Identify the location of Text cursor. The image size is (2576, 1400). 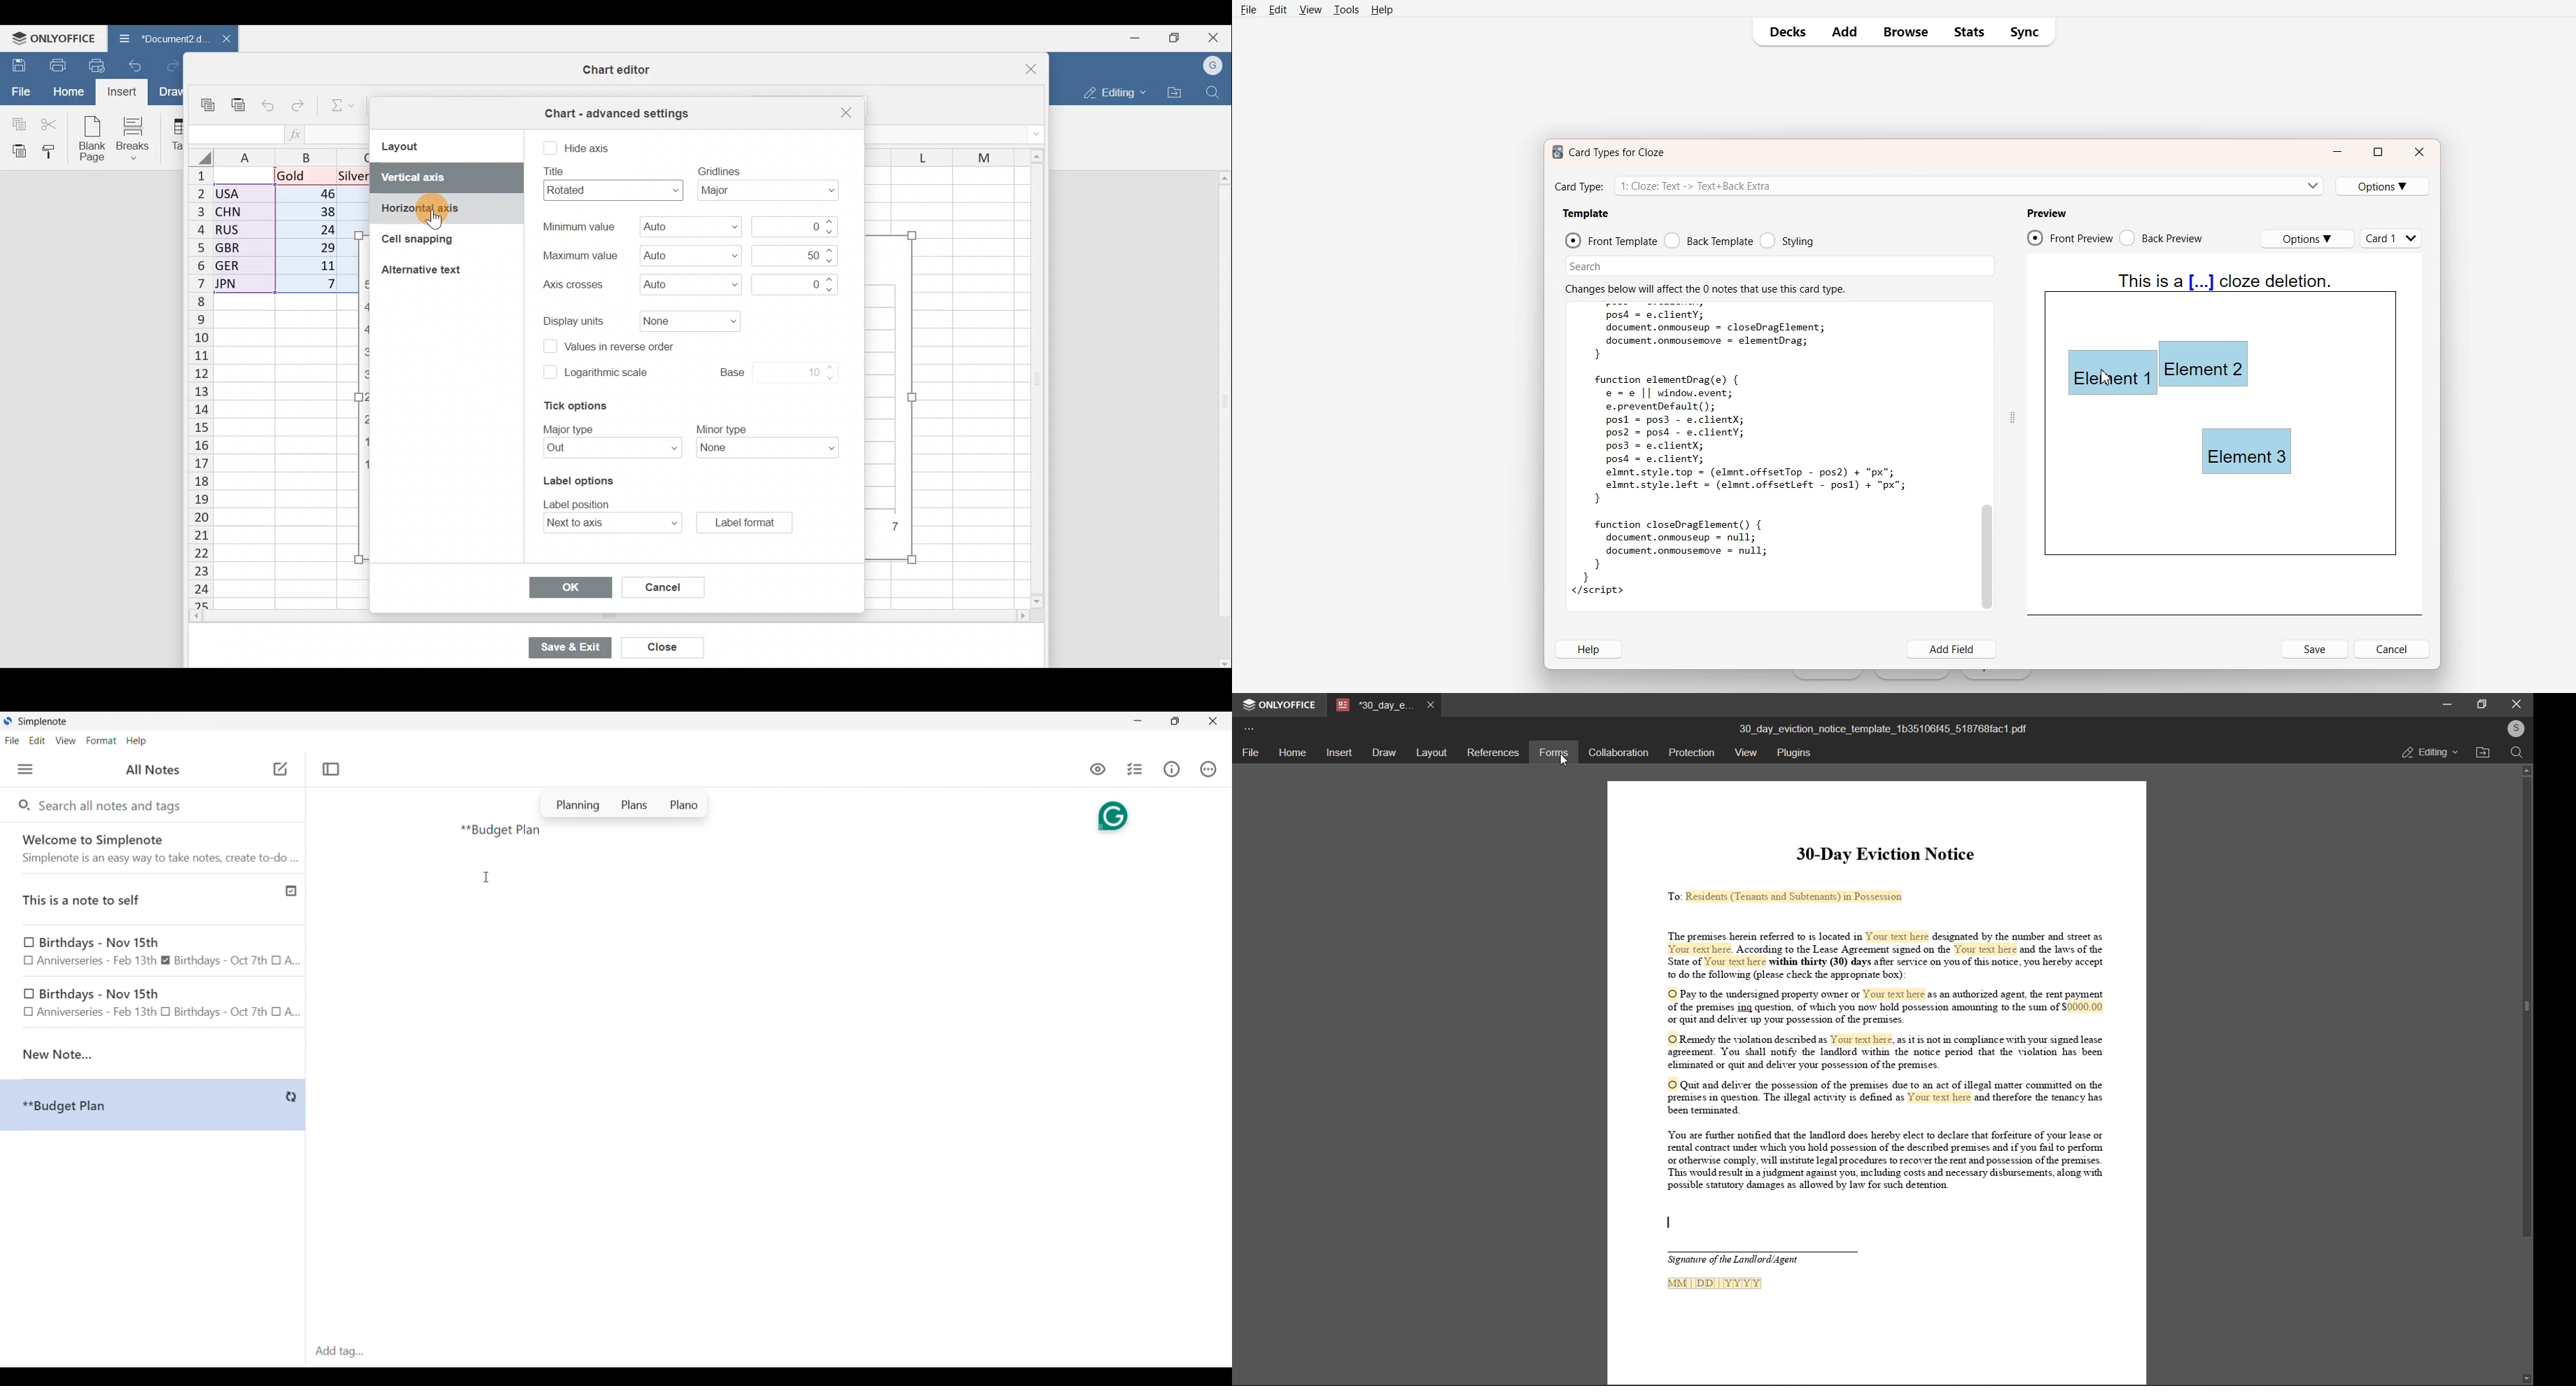
(1671, 1222).